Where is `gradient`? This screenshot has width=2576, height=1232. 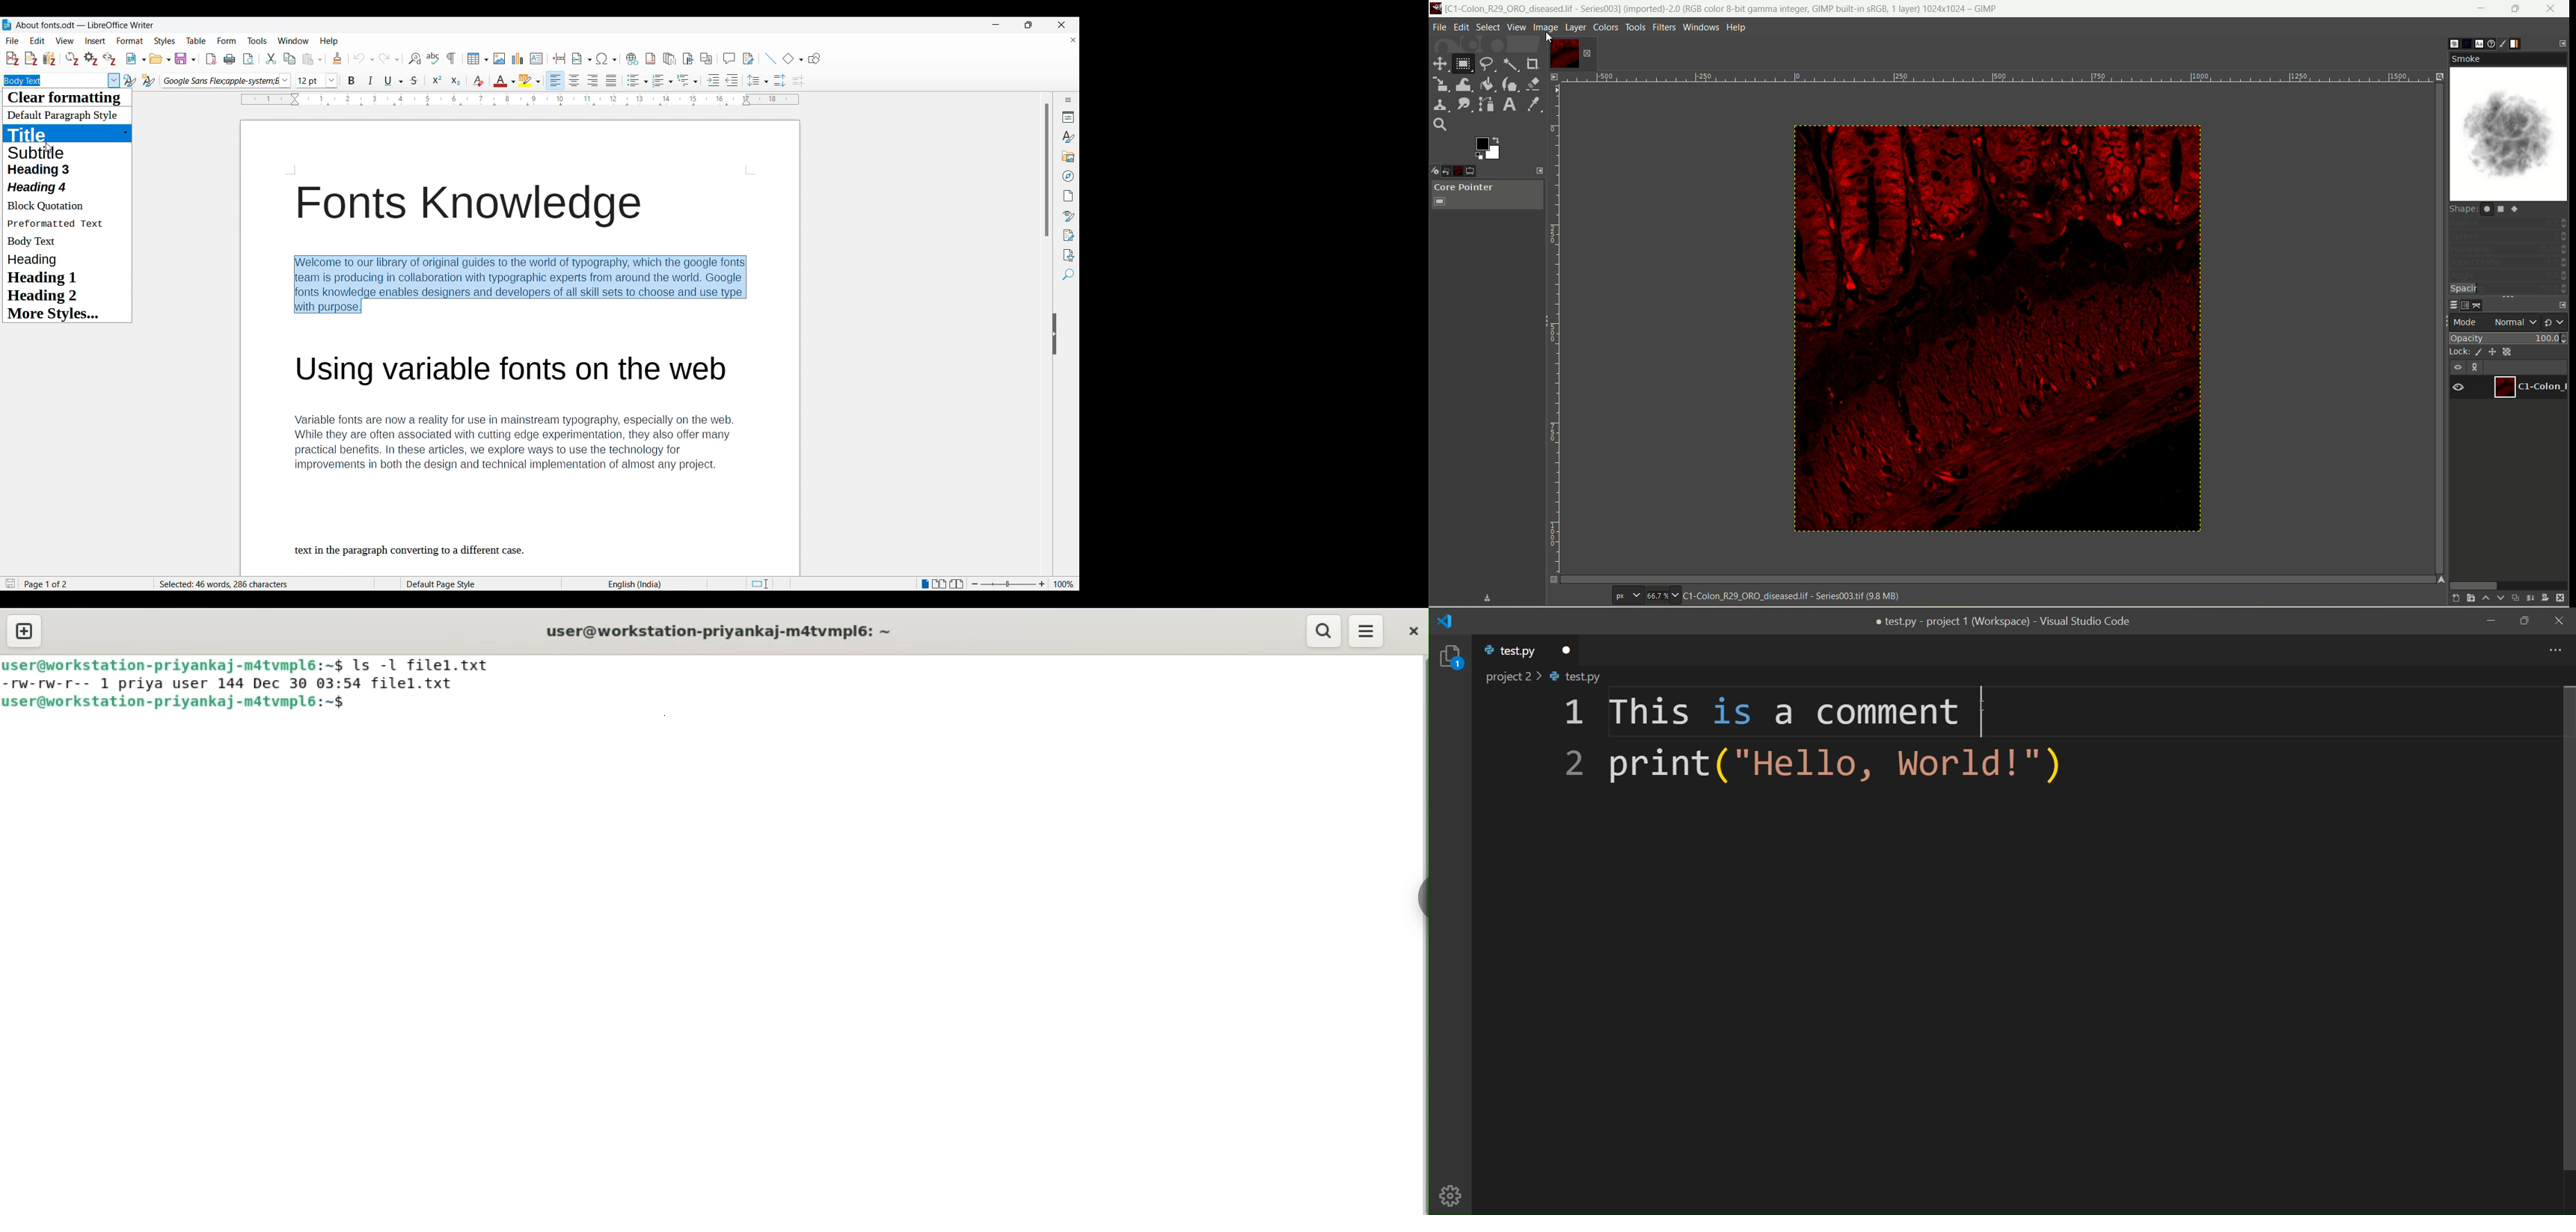
gradient is located at coordinates (2516, 44).